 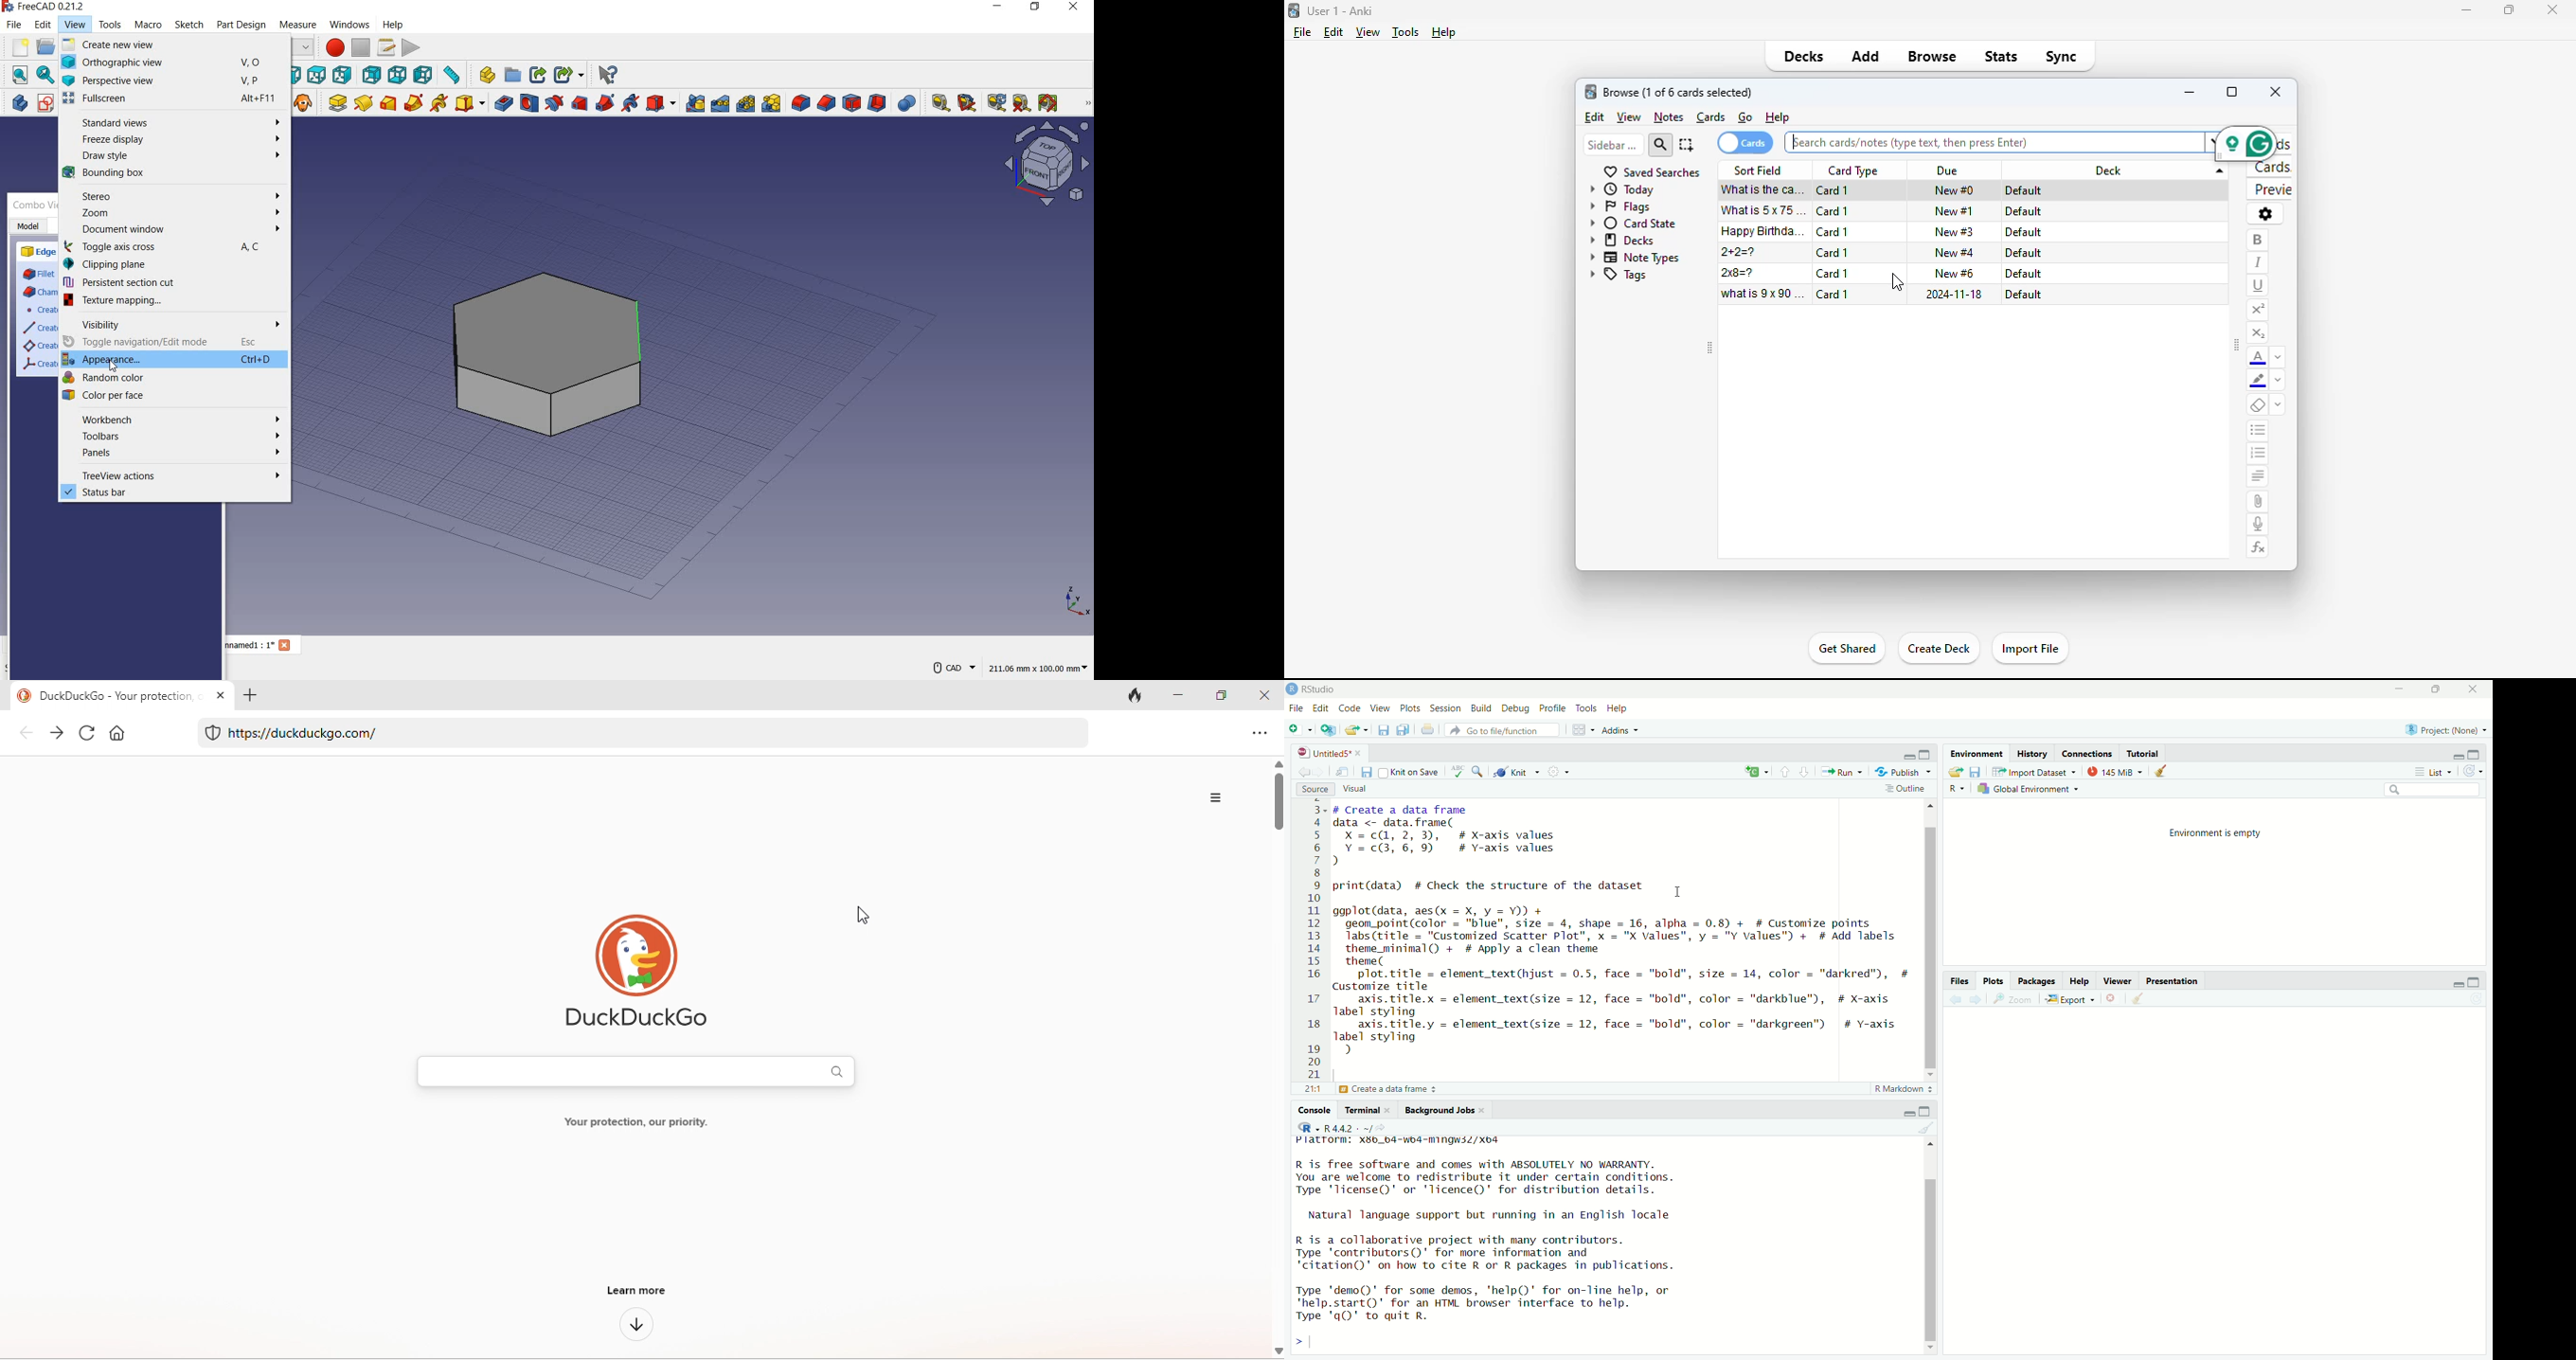 I want to click on Go to the next section/chunk, so click(x=1804, y=771).